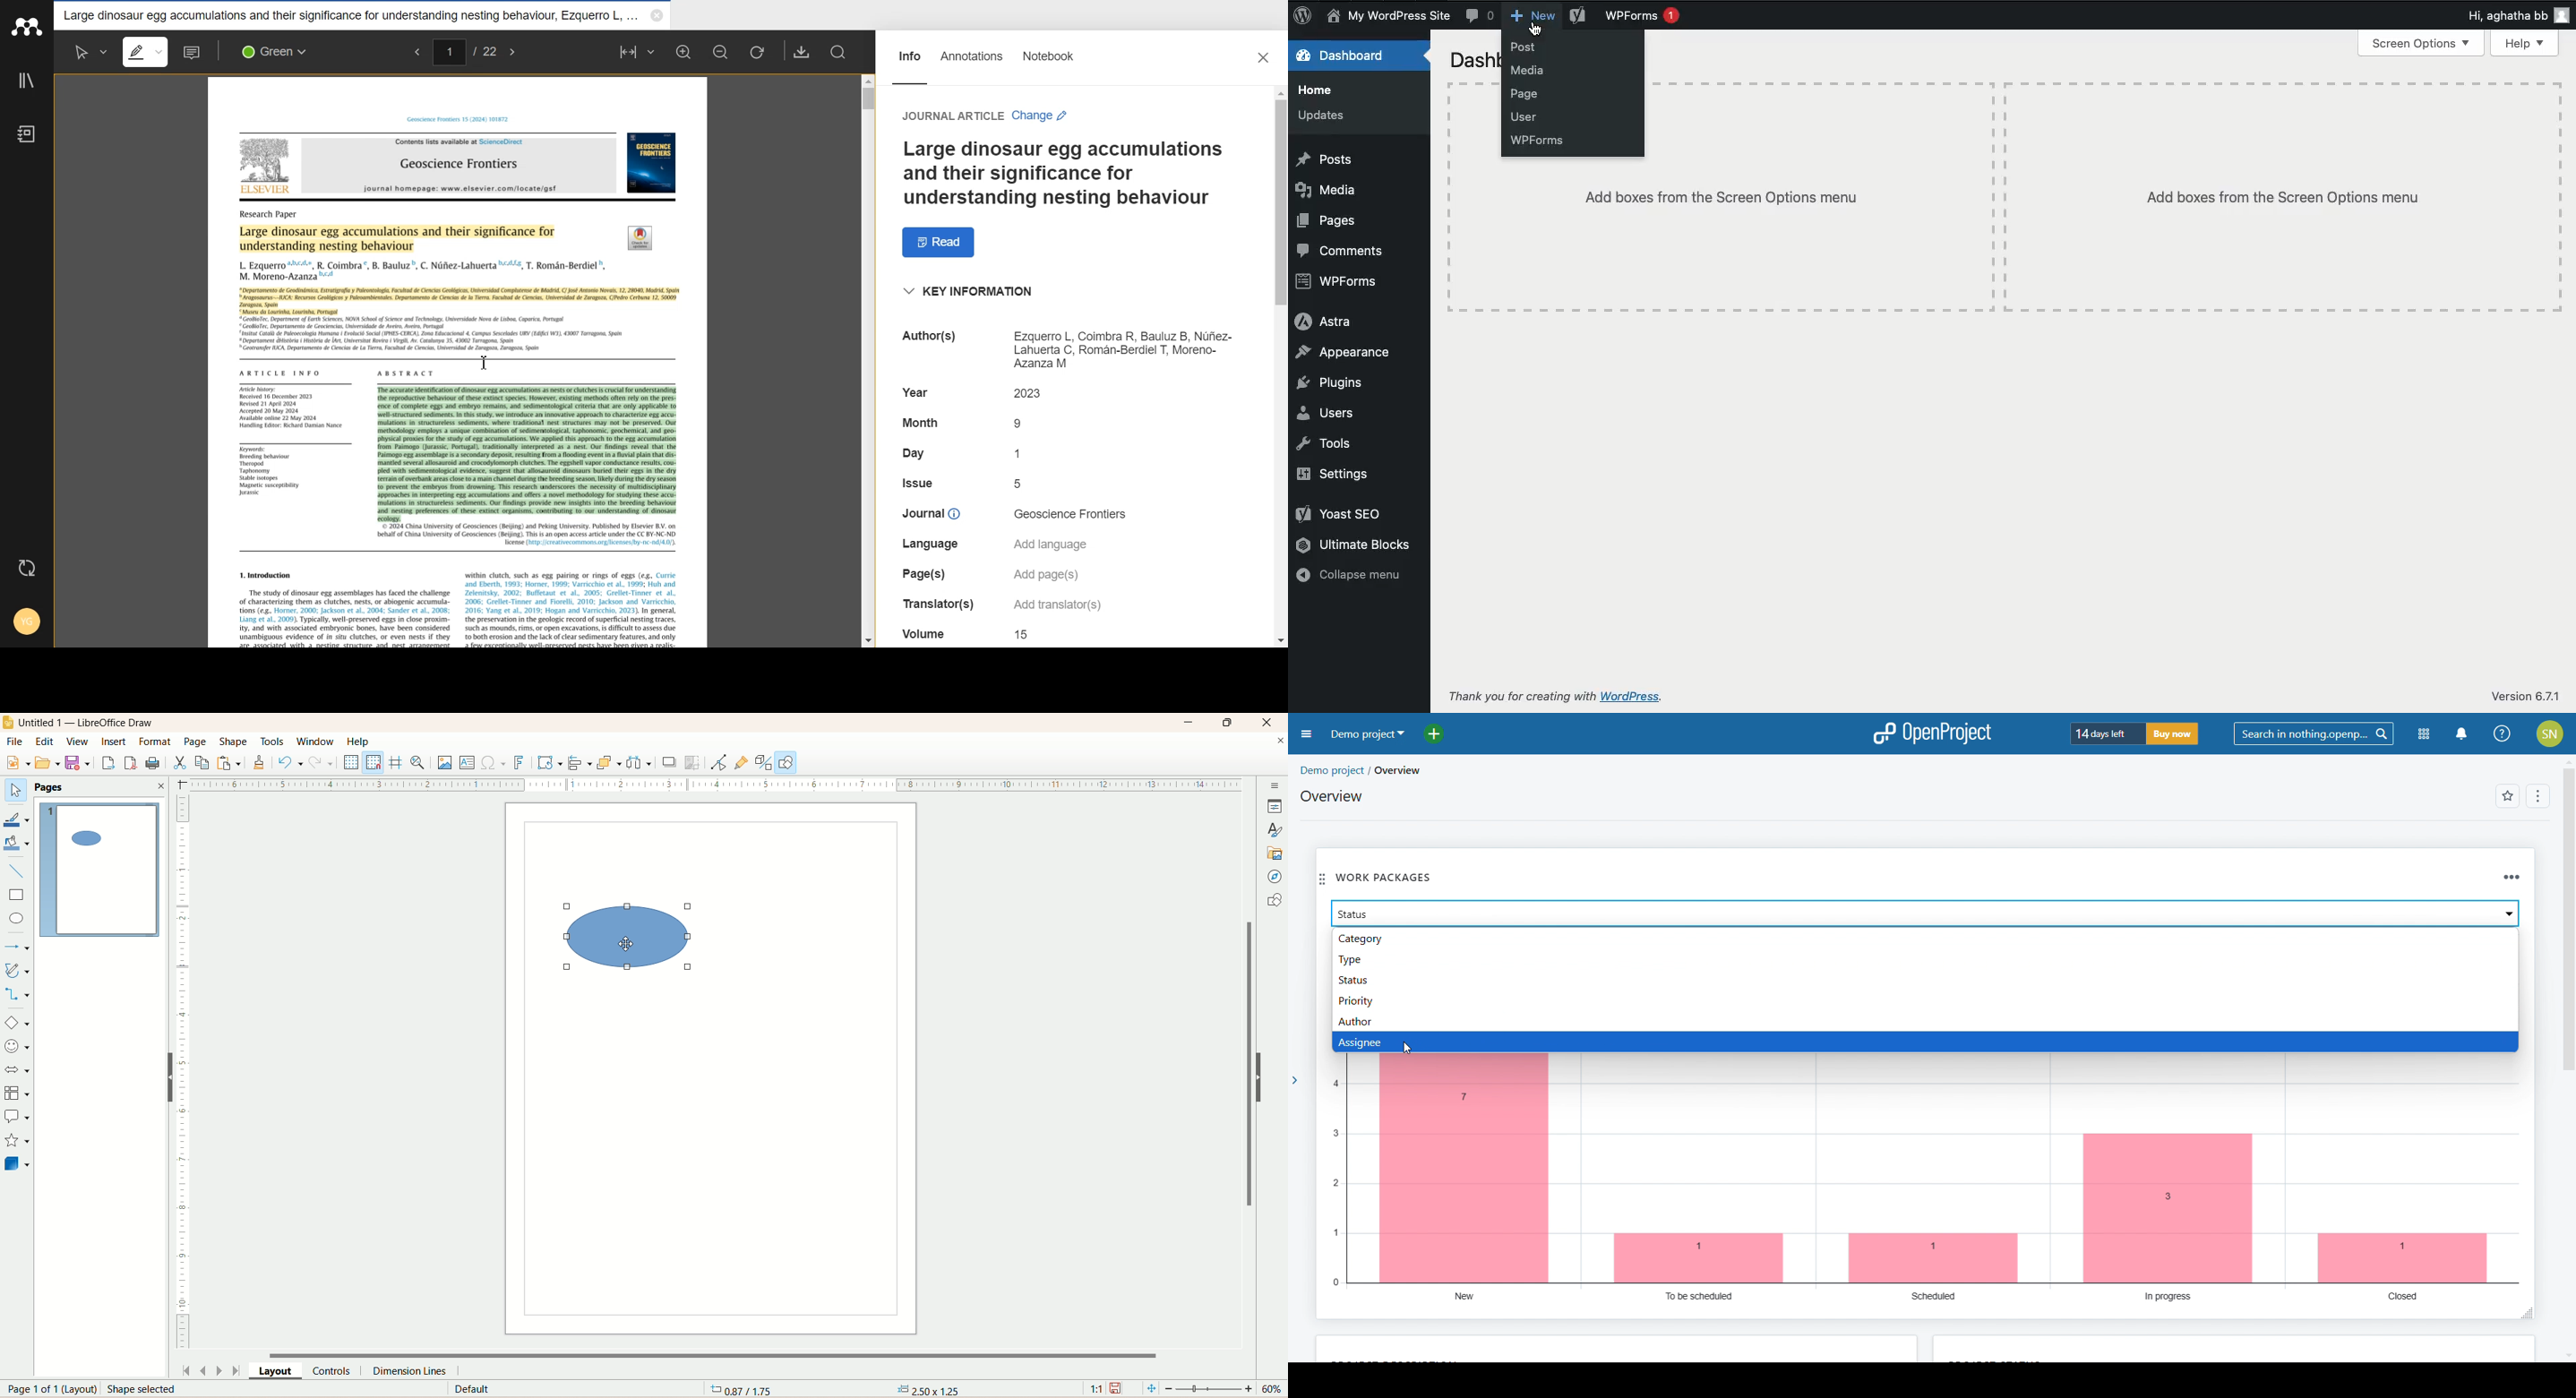 The width and height of the screenshot is (2576, 1400). I want to click on text, so click(1073, 514).